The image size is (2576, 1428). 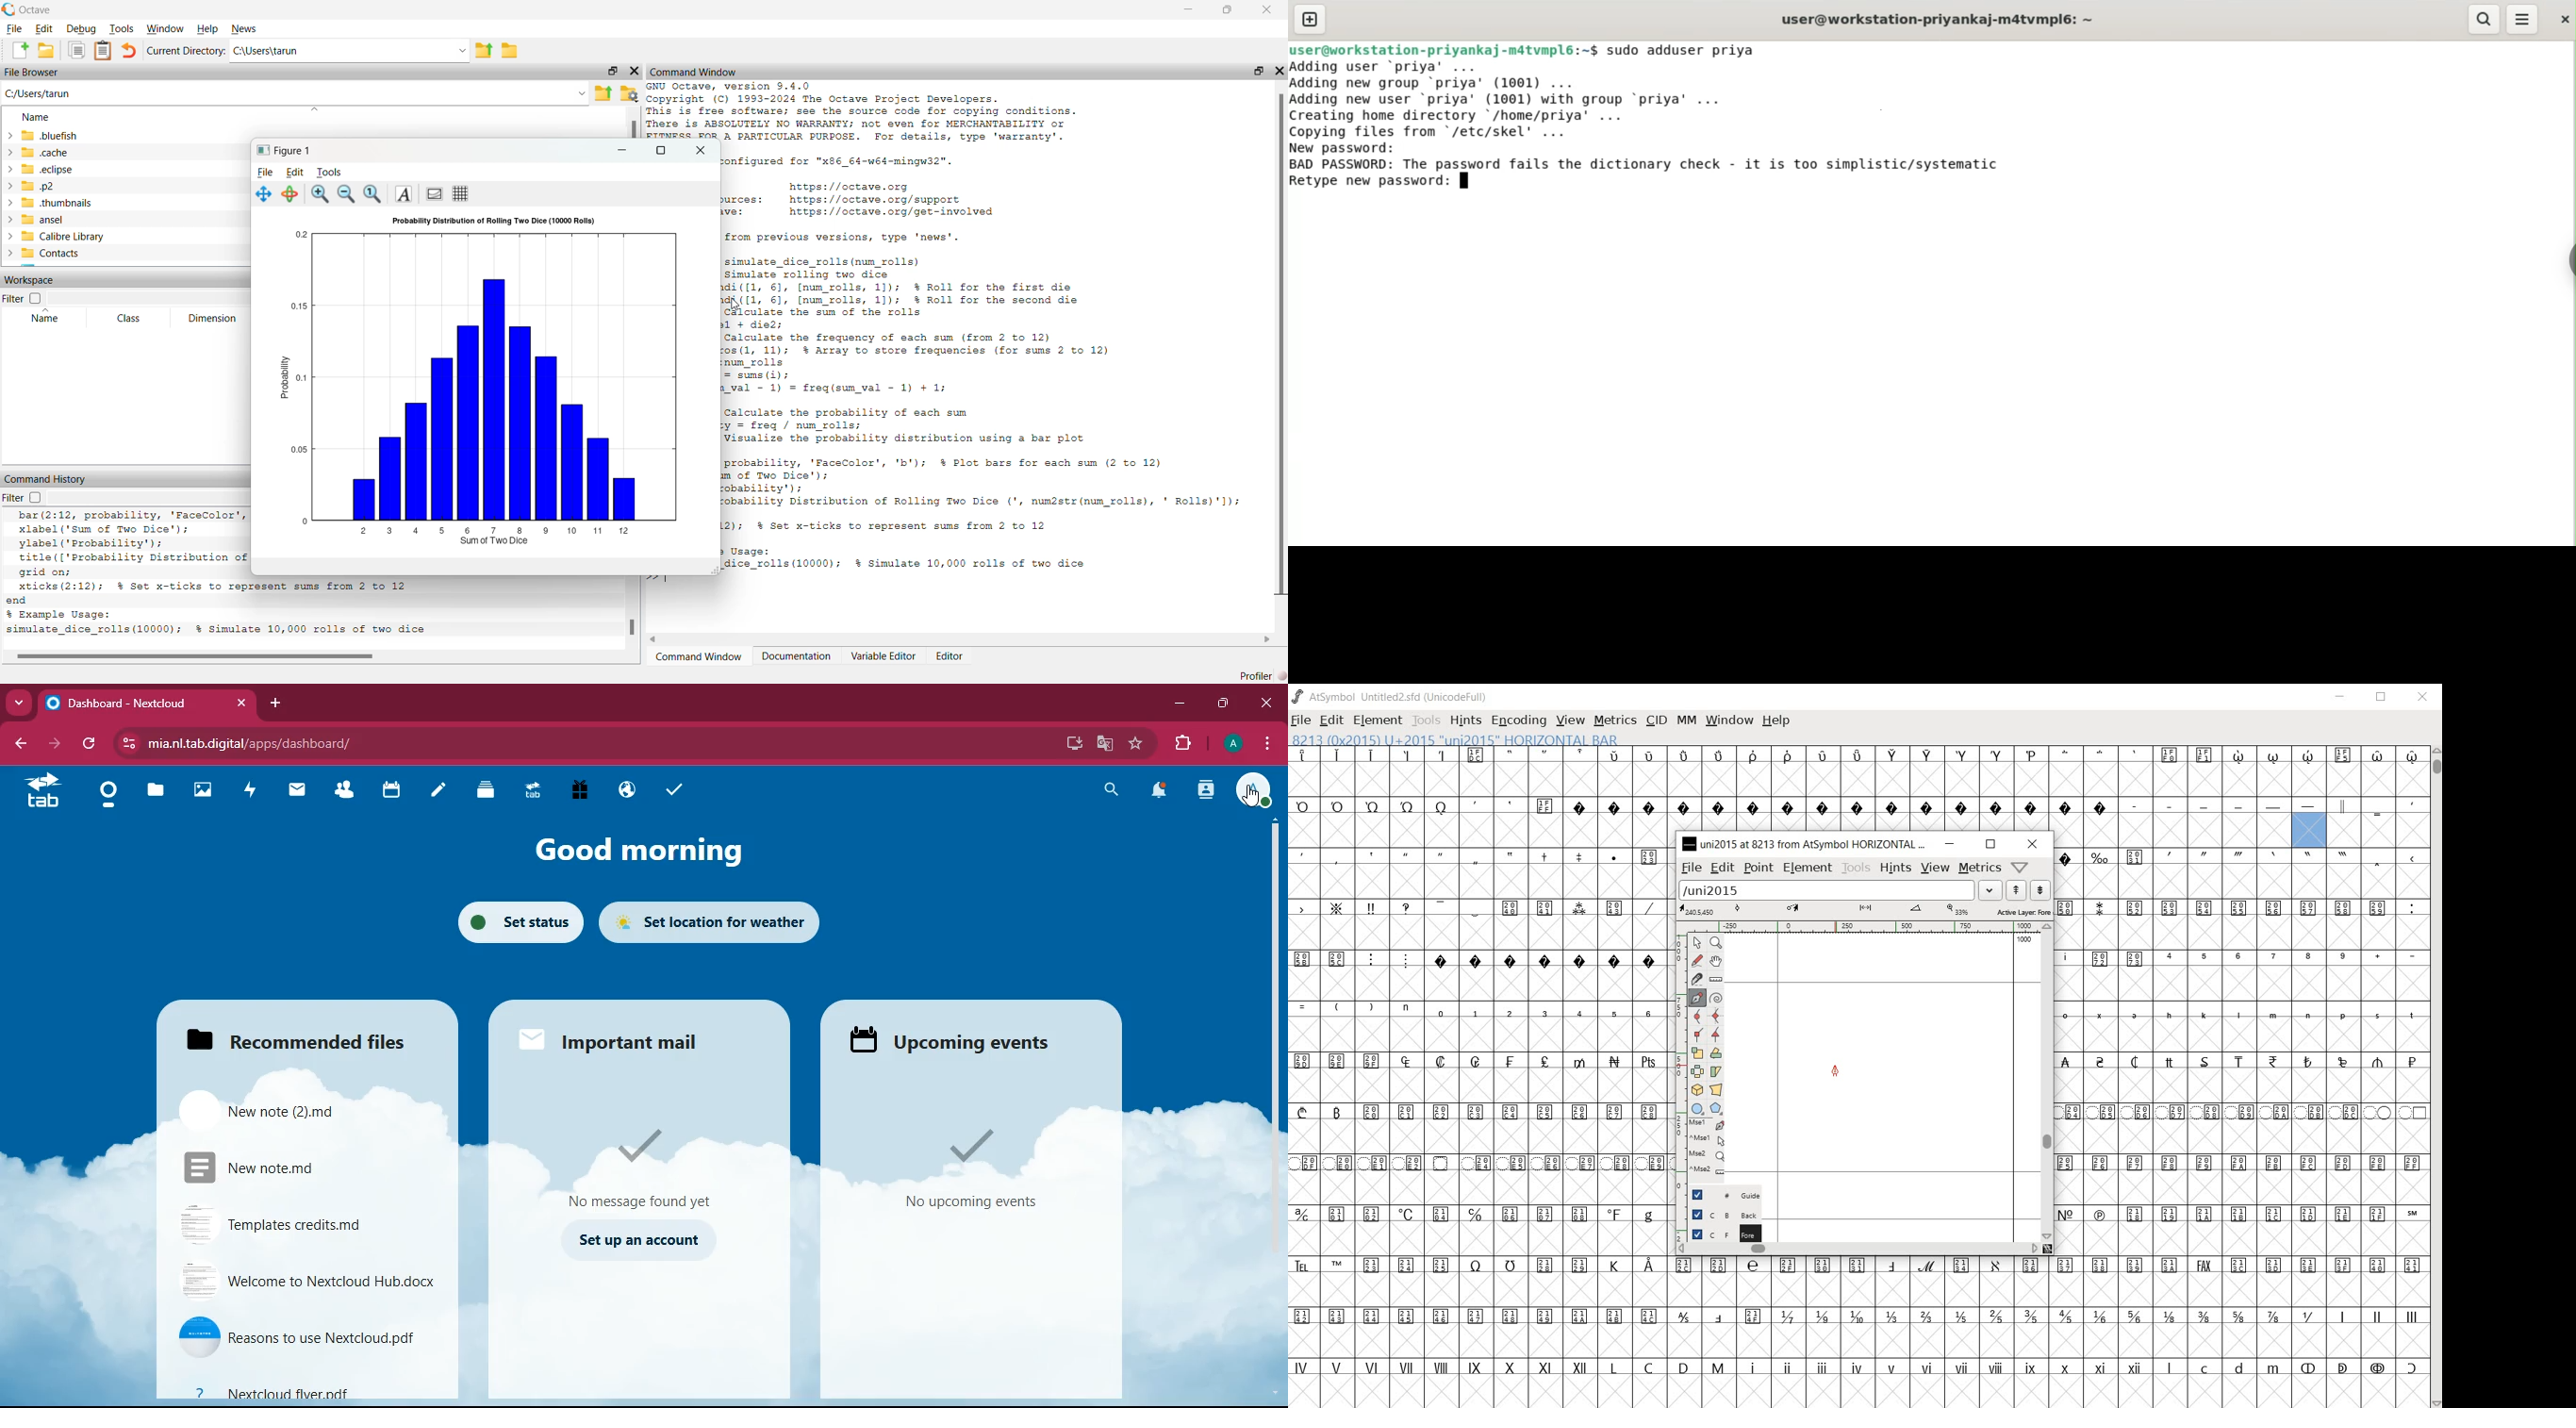 I want to click on file, so click(x=298, y=1170).